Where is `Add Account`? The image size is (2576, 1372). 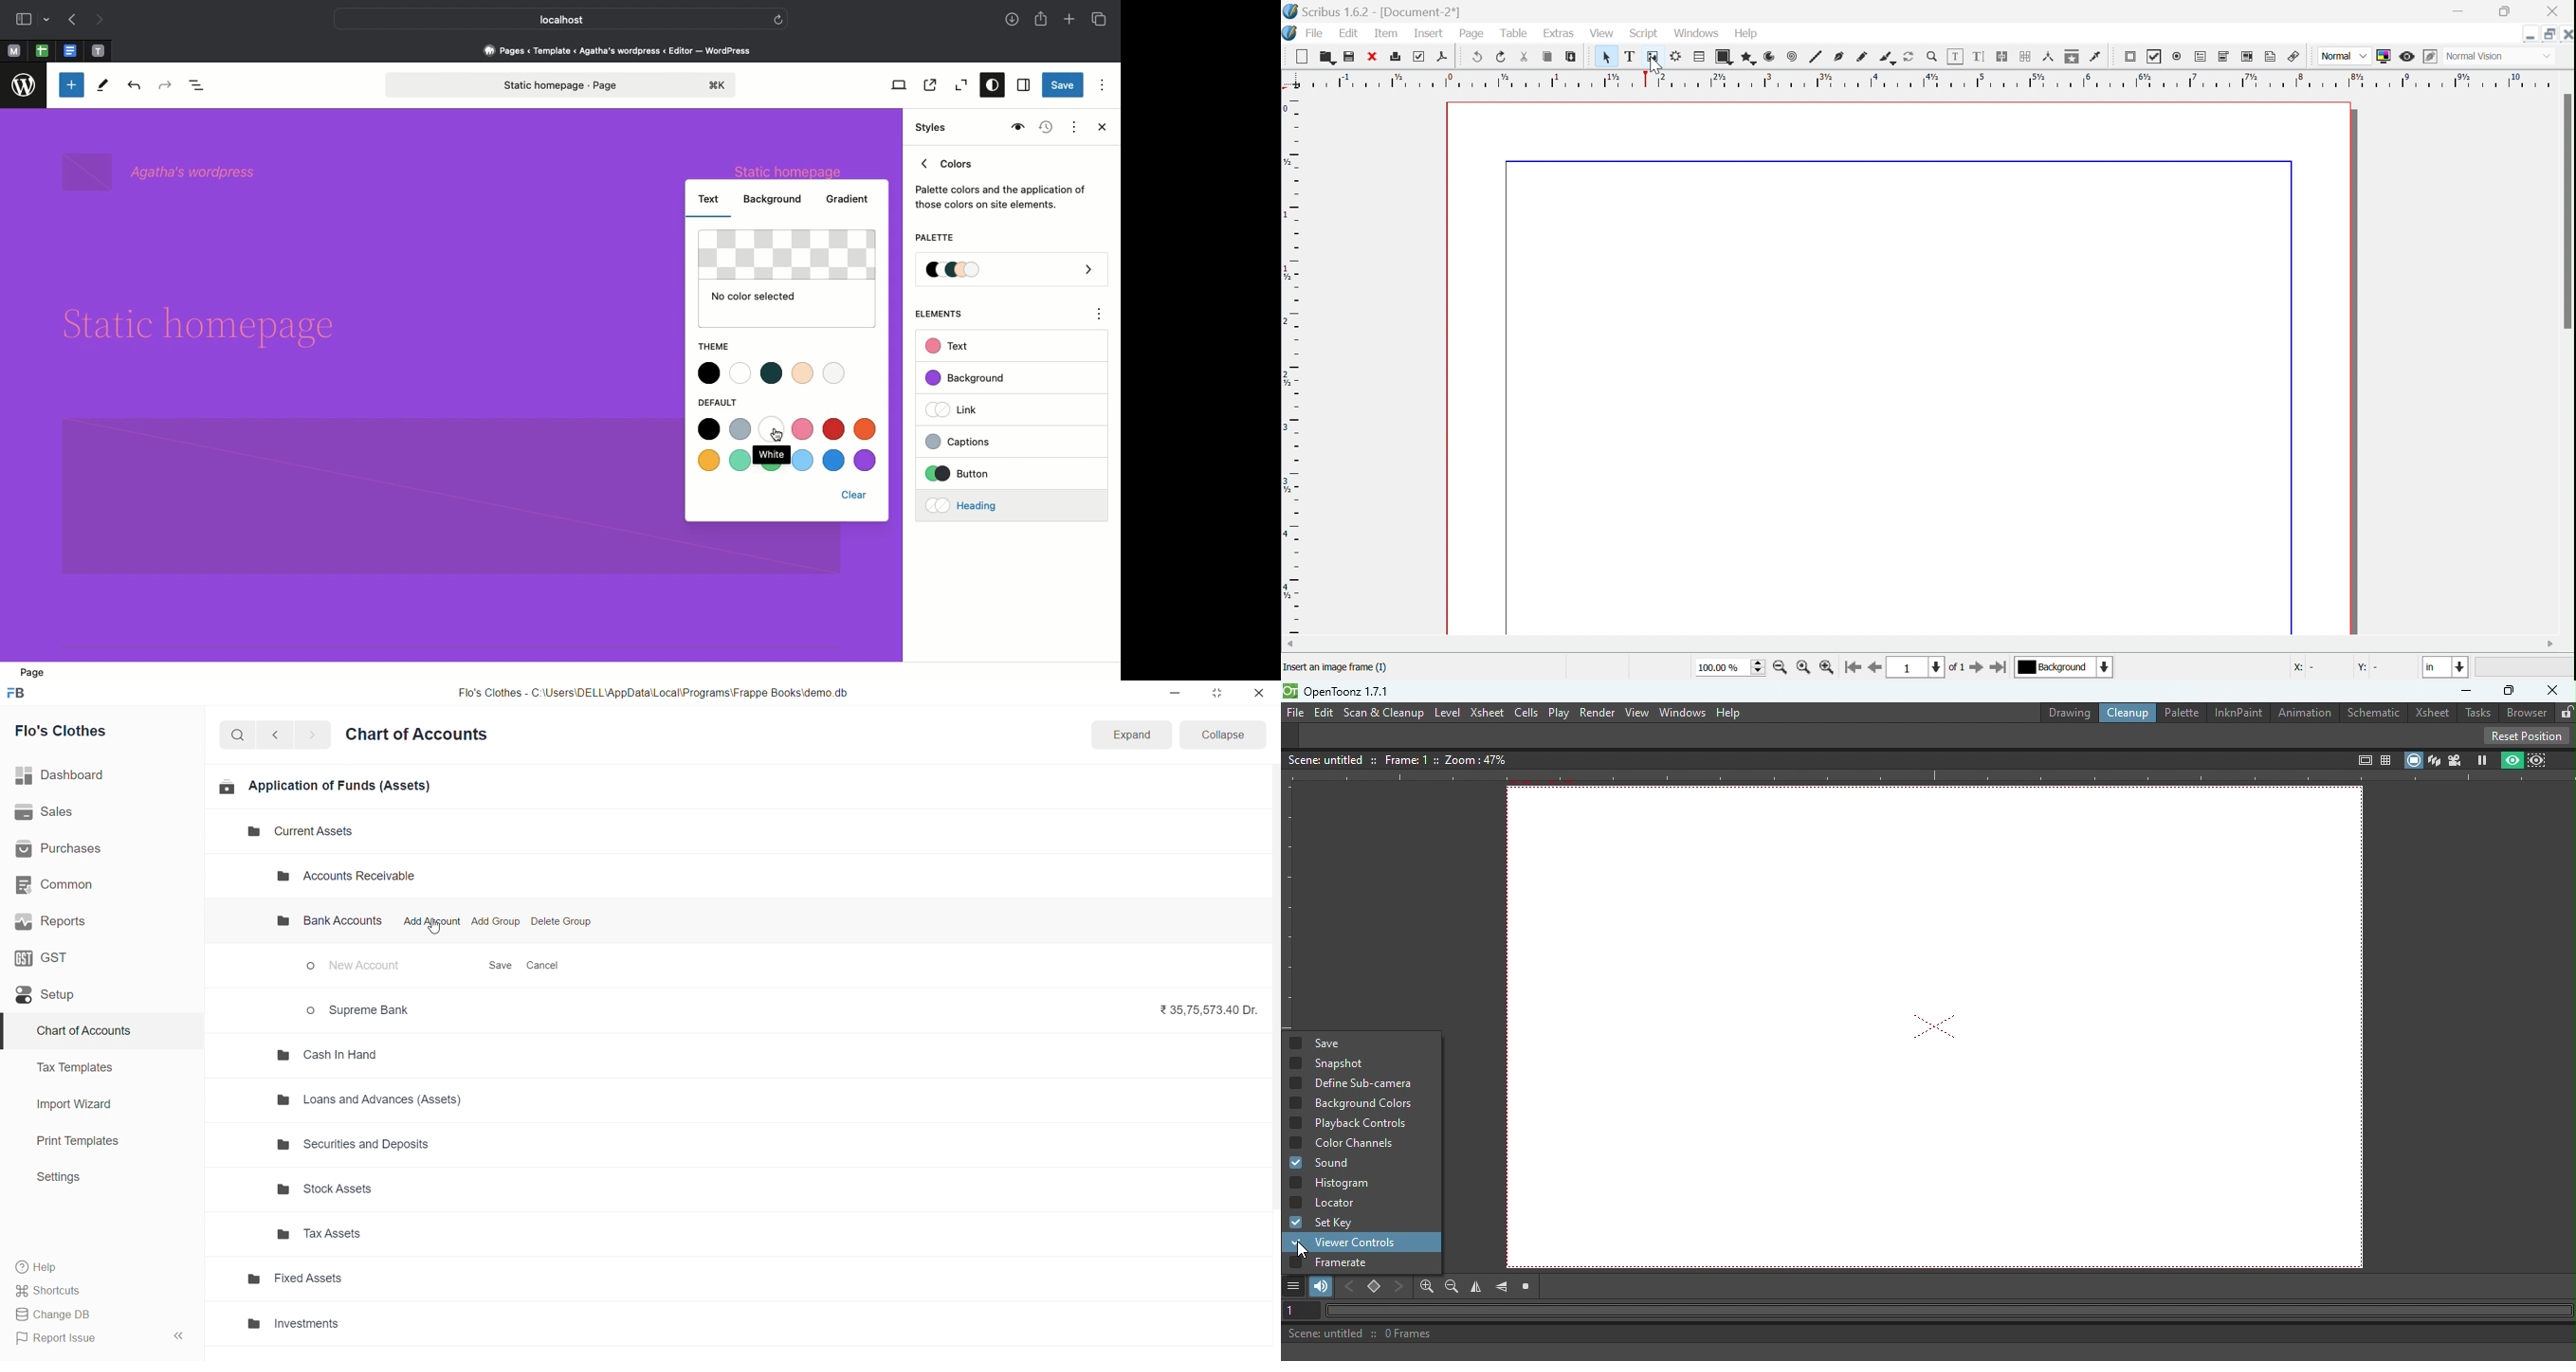
Add Account is located at coordinates (431, 921).